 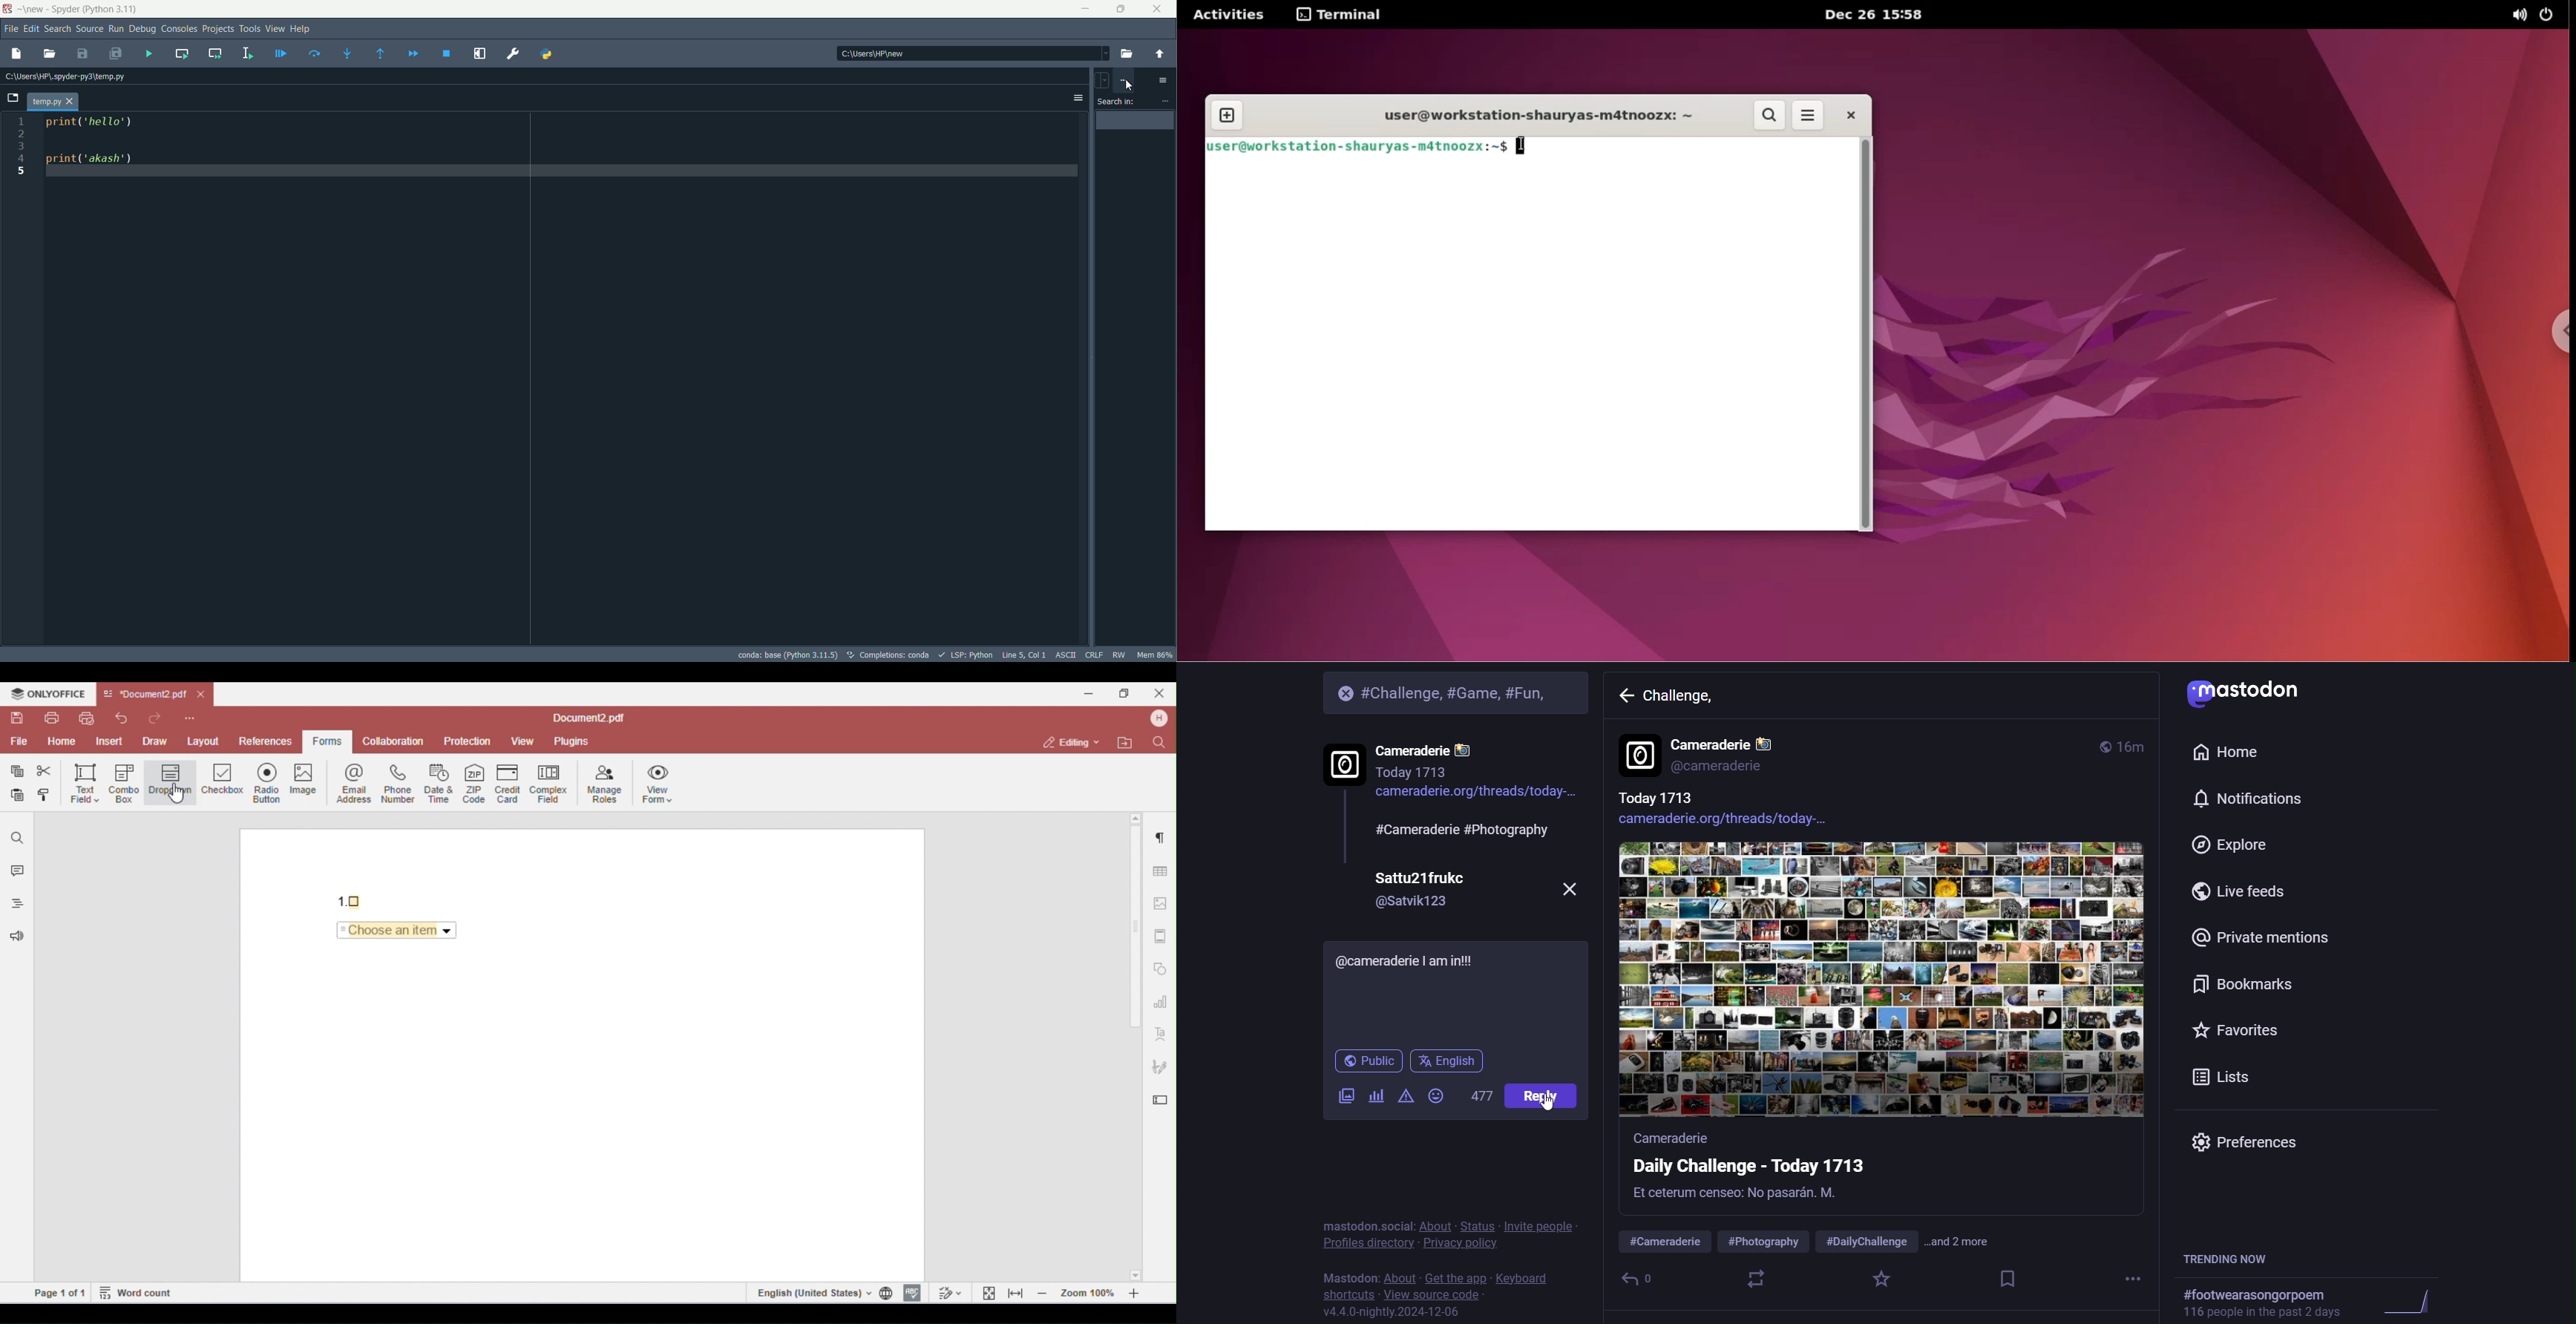 What do you see at coordinates (64, 9) in the screenshot?
I see `Spyder` at bounding box center [64, 9].